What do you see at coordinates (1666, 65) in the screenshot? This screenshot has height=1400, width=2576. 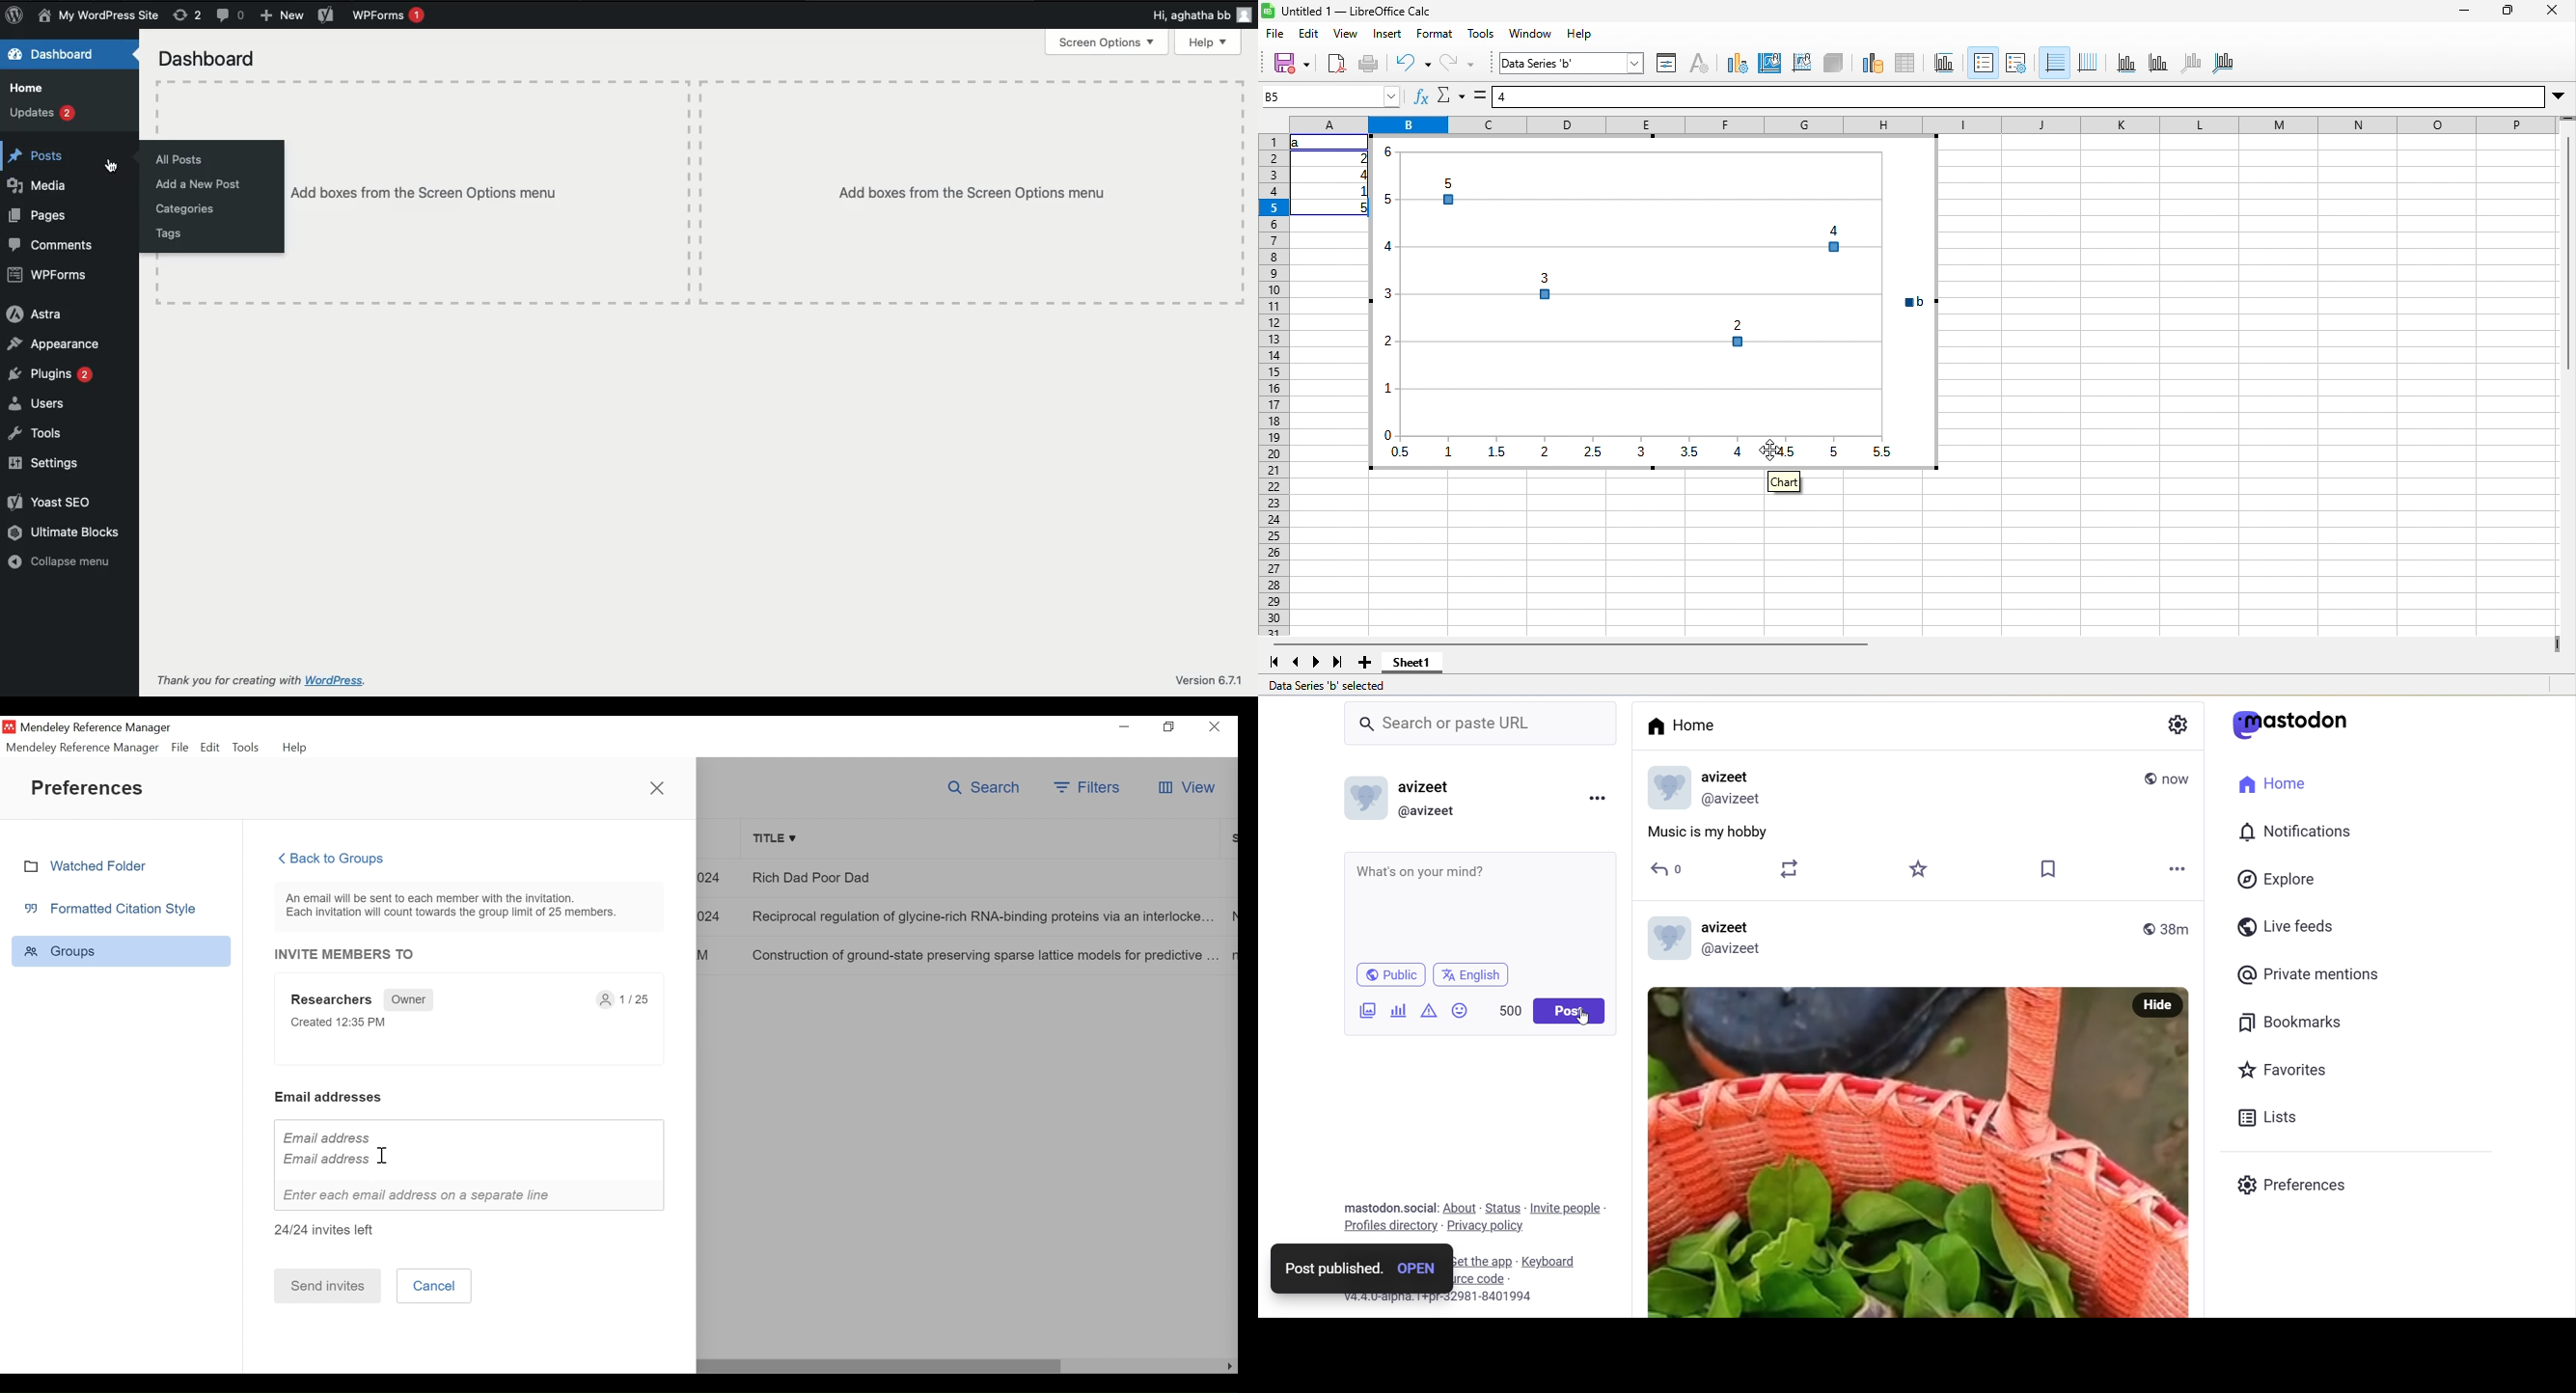 I see `format selection` at bounding box center [1666, 65].